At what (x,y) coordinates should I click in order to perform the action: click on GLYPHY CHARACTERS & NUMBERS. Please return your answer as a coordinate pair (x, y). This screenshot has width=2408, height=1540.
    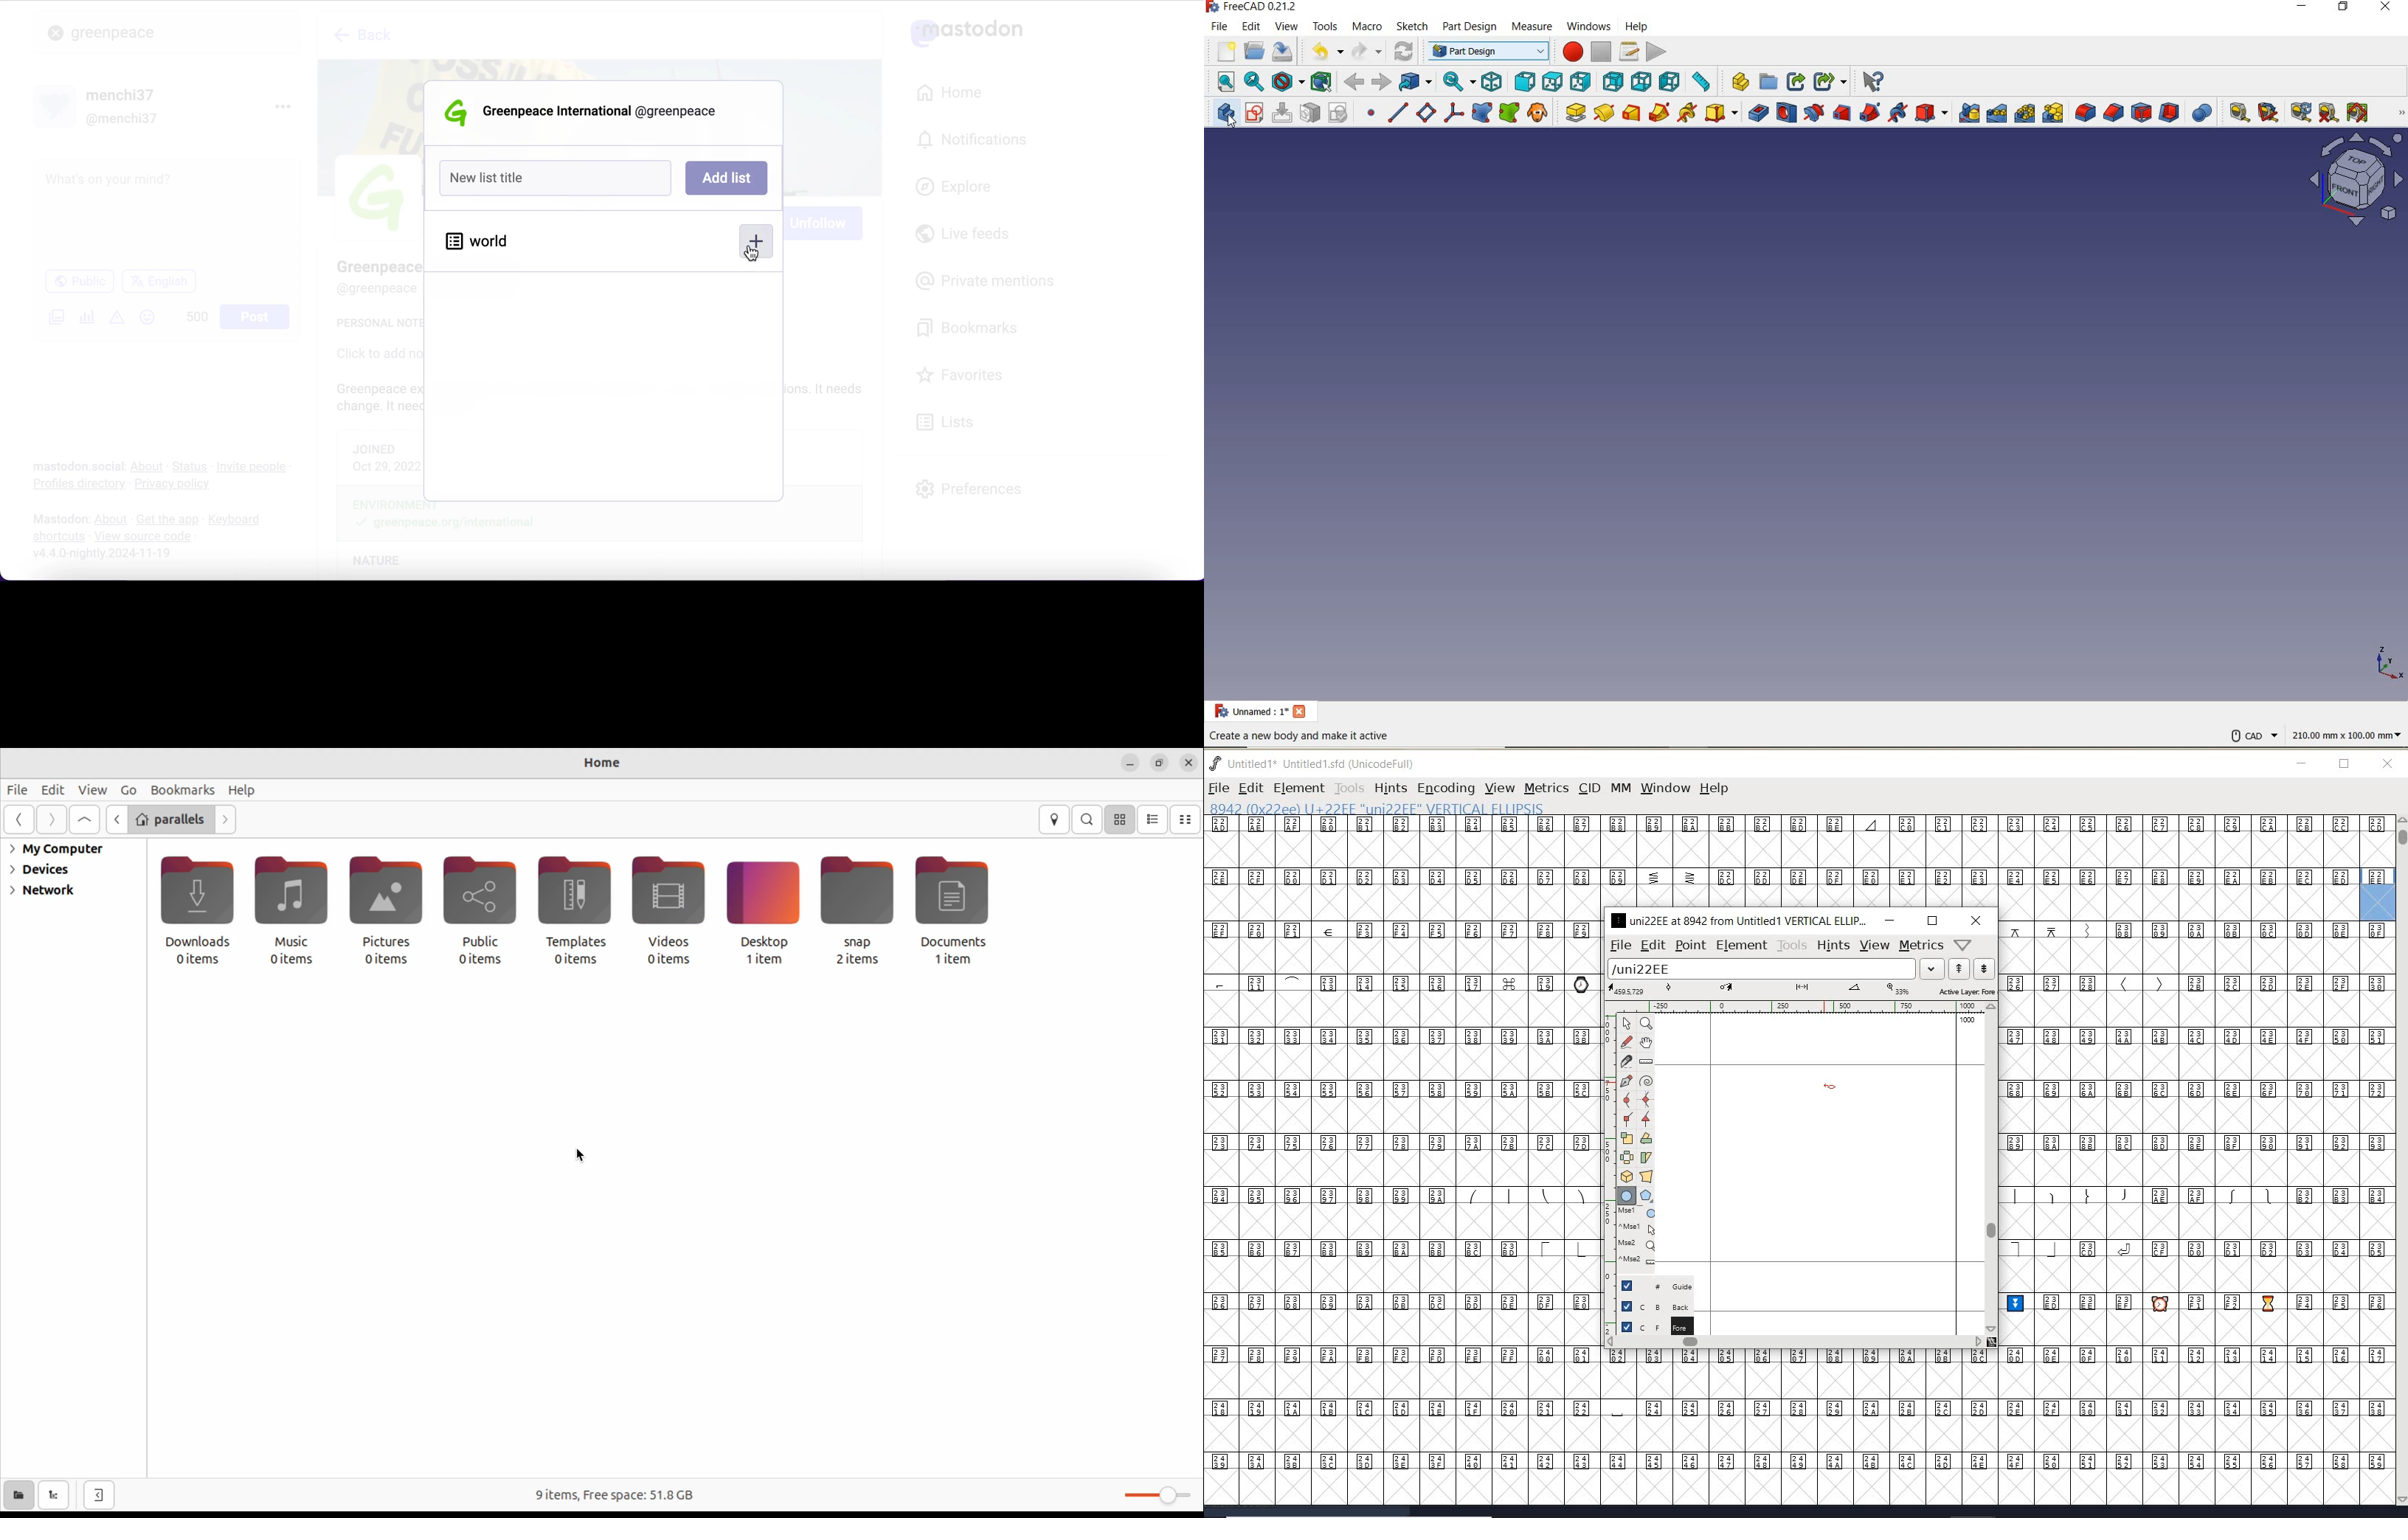
    Looking at the image, I should click on (1400, 1126).